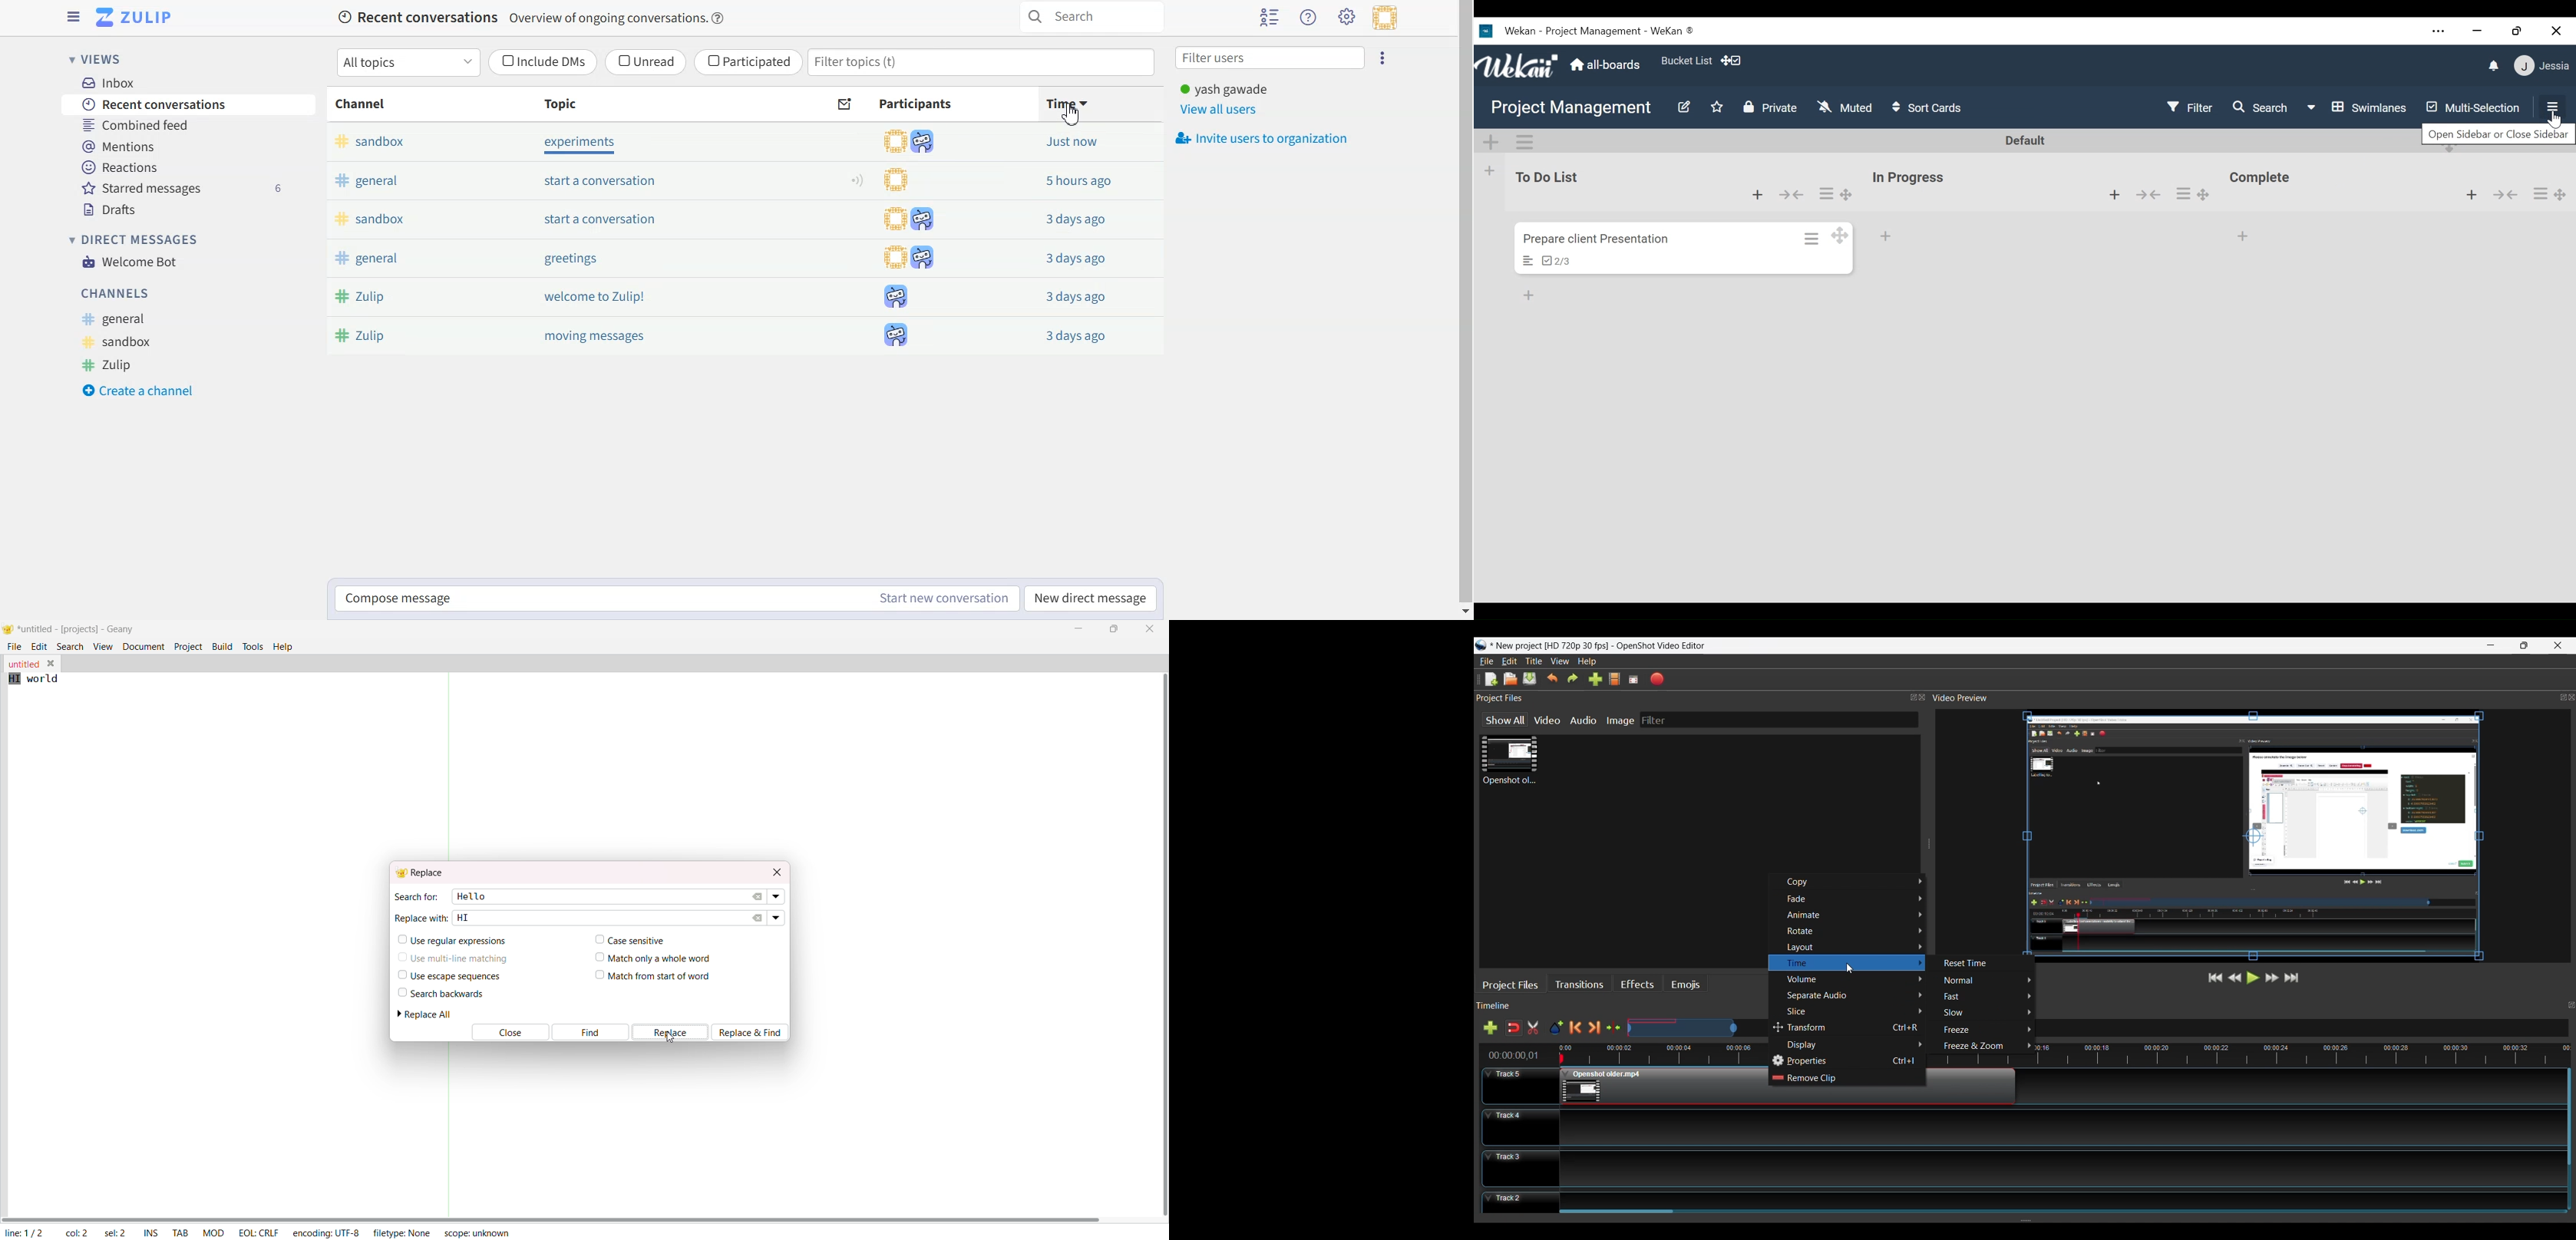 The width and height of the screenshot is (2576, 1260). What do you see at coordinates (440, 993) in the screenshot?
I see `search backwards` at bounding box center [440, 993].